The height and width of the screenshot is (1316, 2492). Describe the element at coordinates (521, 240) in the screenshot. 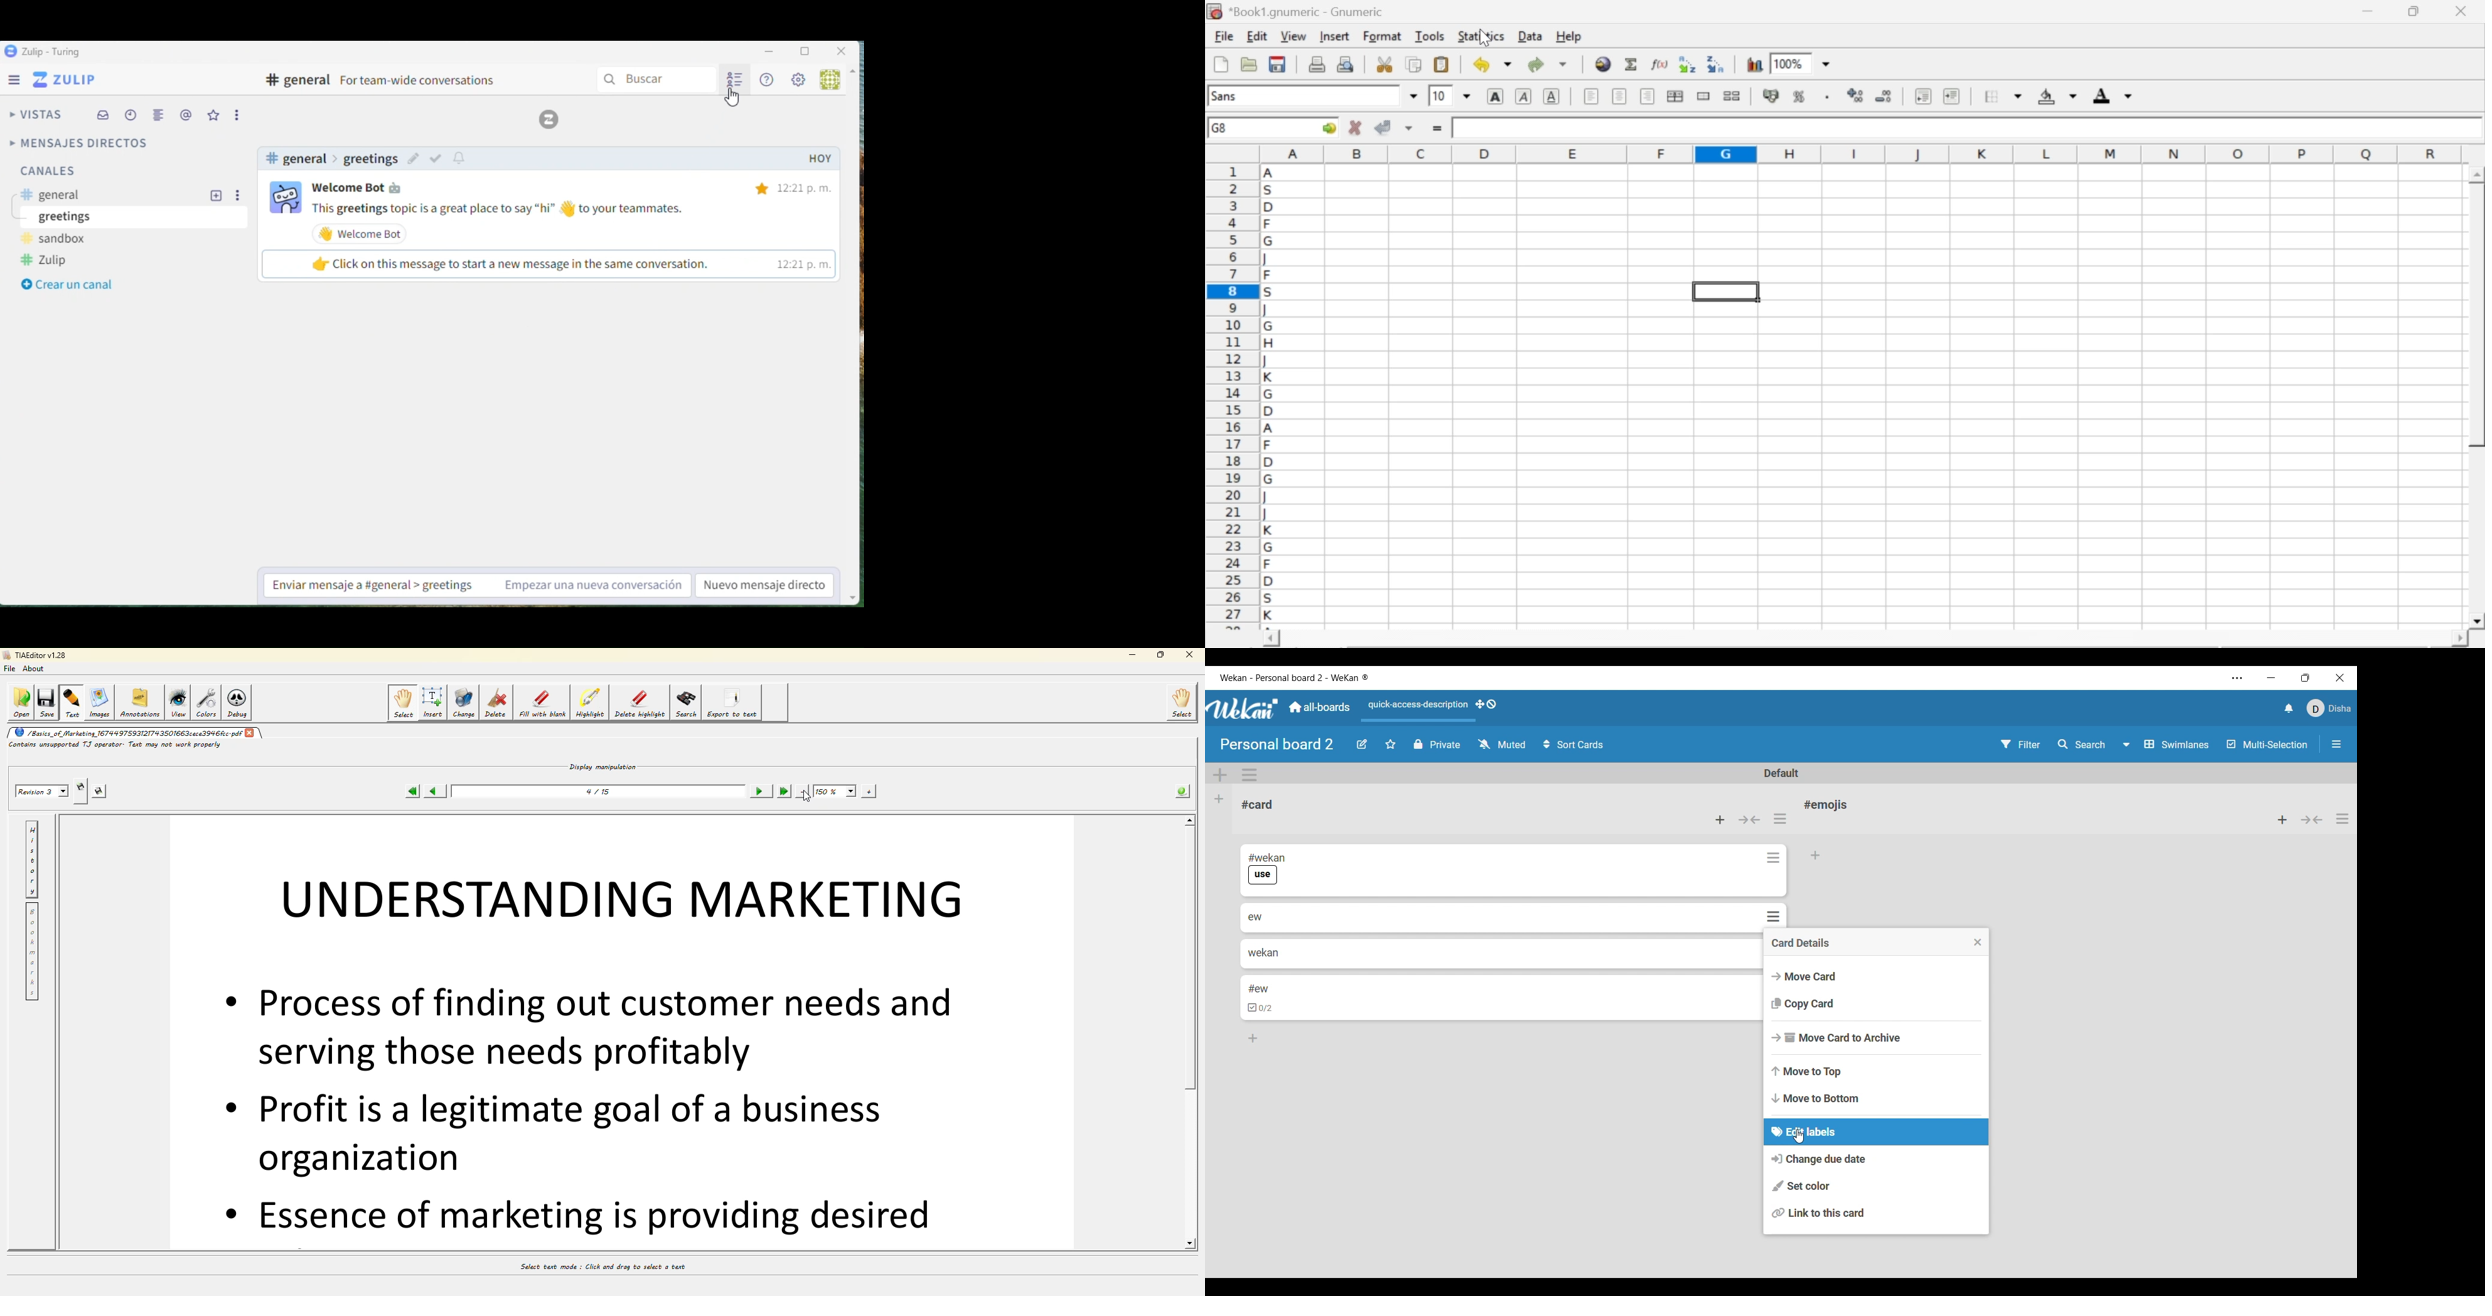

I see `message` at that location.